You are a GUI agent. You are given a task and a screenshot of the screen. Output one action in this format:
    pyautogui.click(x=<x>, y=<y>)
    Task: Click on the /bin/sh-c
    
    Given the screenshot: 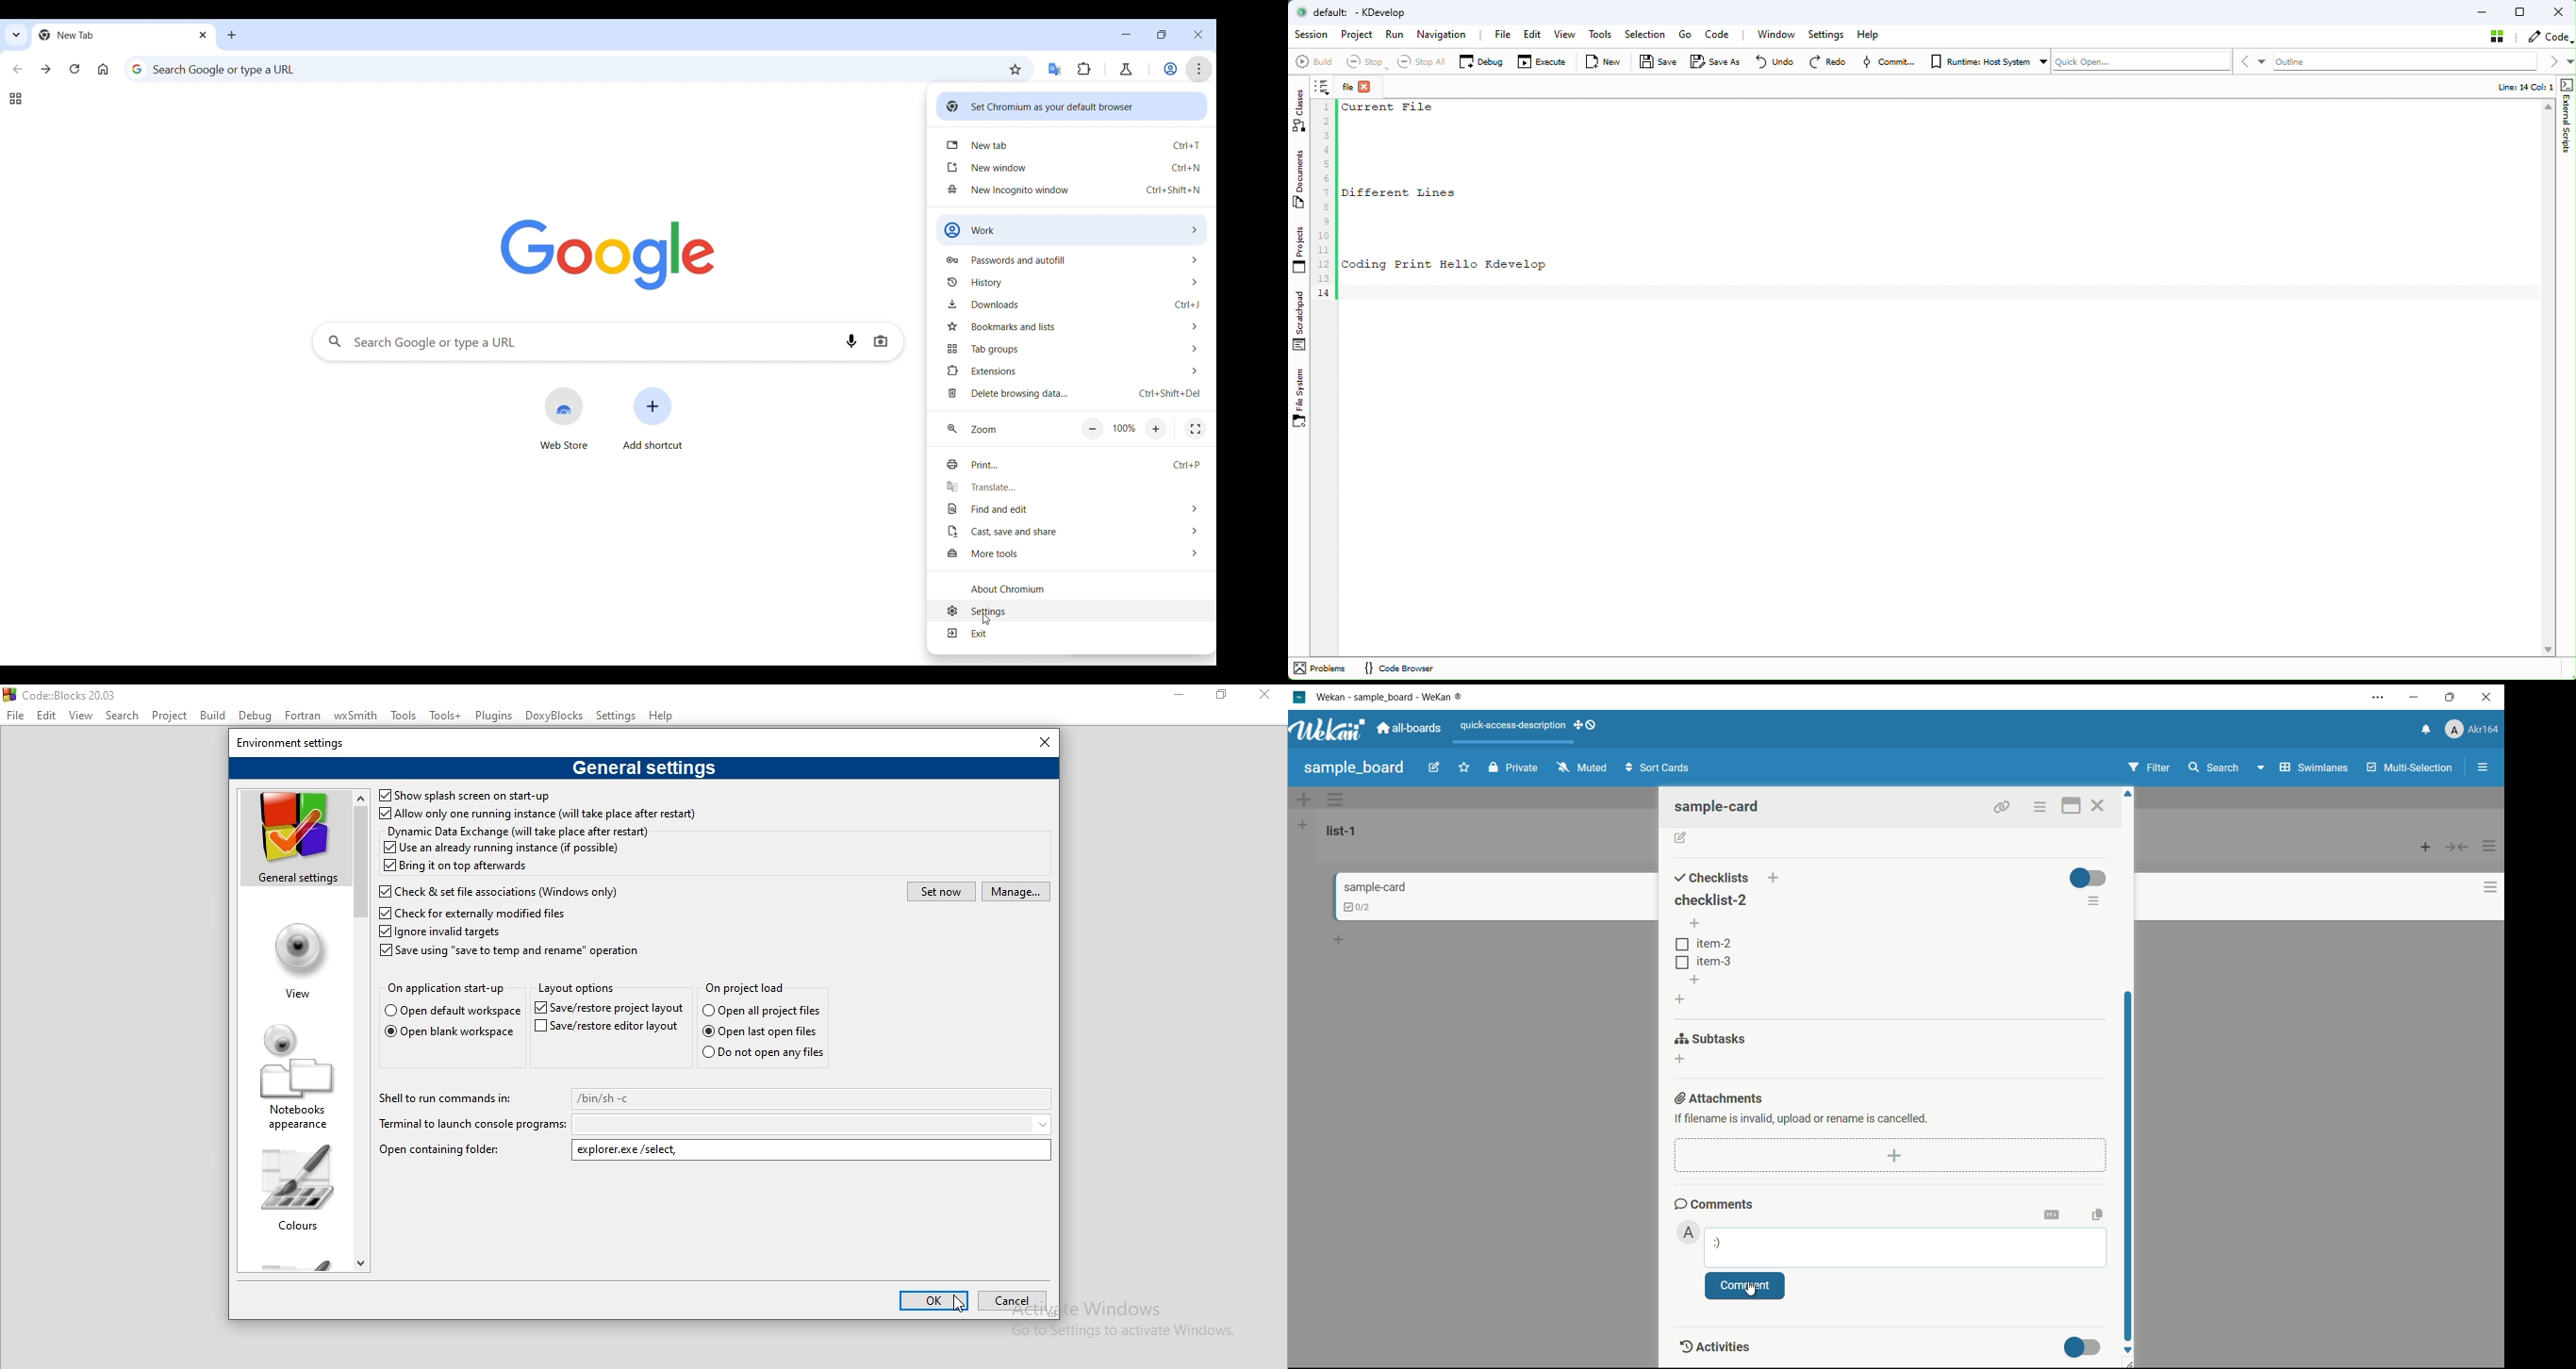 What is the action you would take?
    pyautogui.click(x=813, y=1098)
    